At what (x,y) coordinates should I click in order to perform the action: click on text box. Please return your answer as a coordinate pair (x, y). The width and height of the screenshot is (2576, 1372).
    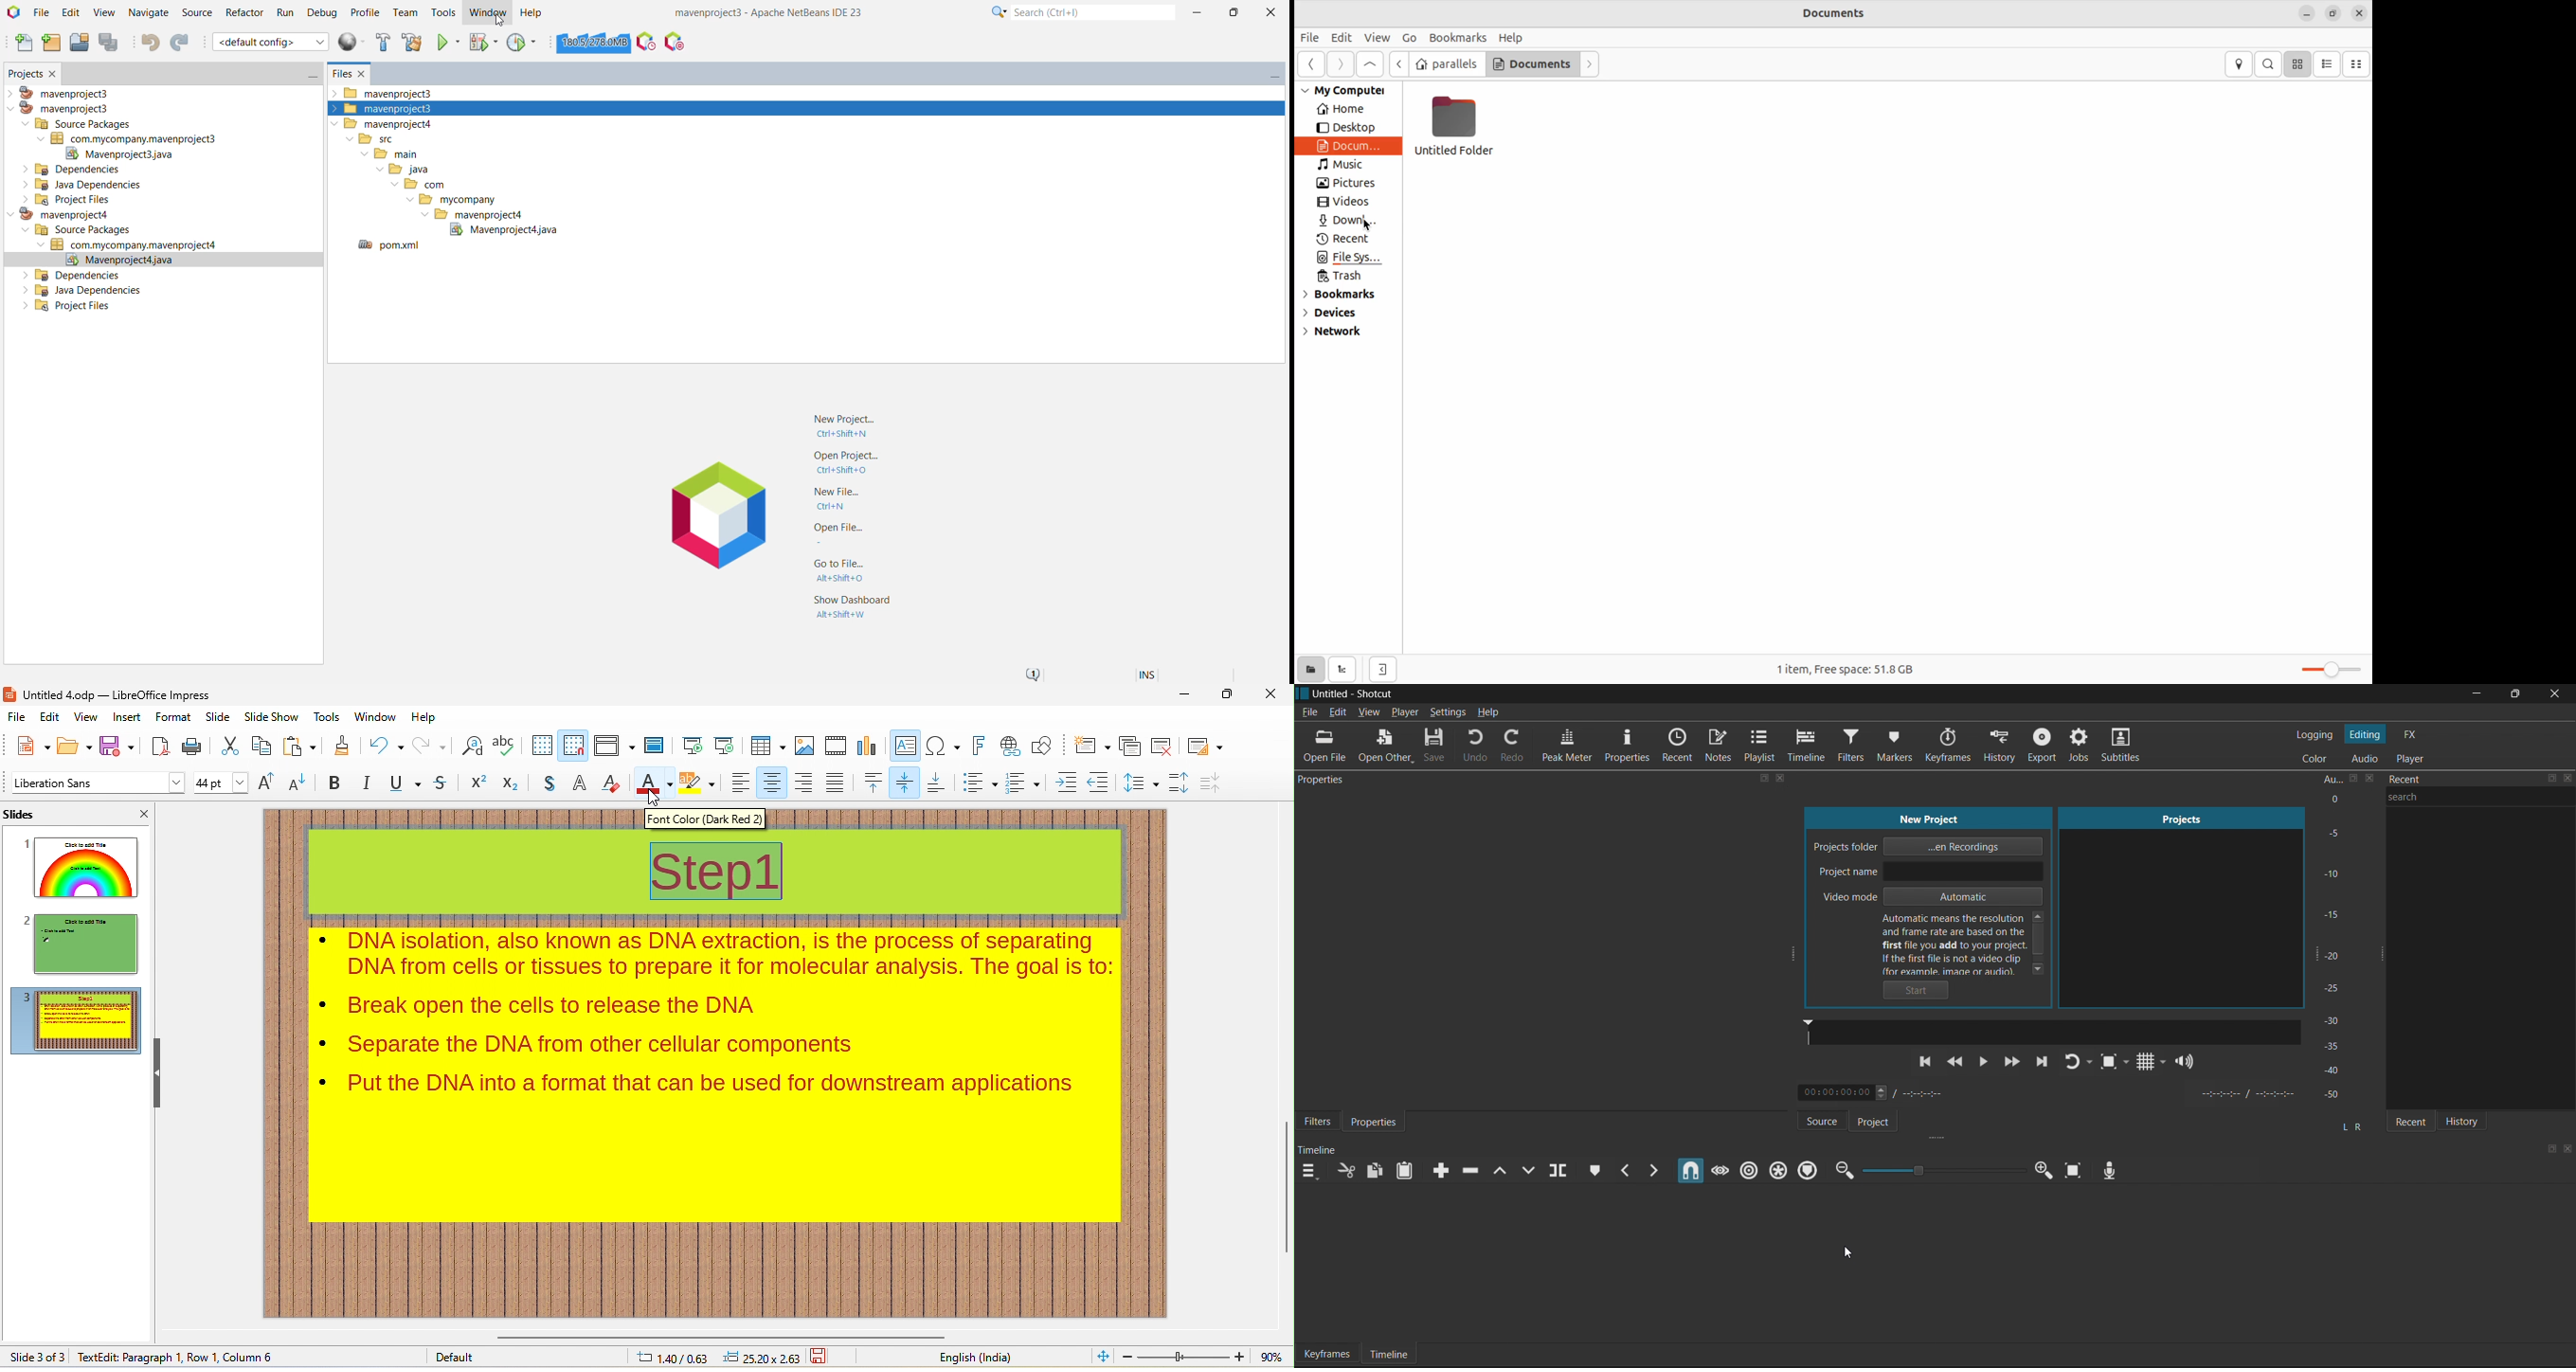
    Looking at the image, I should click on (905, 747).